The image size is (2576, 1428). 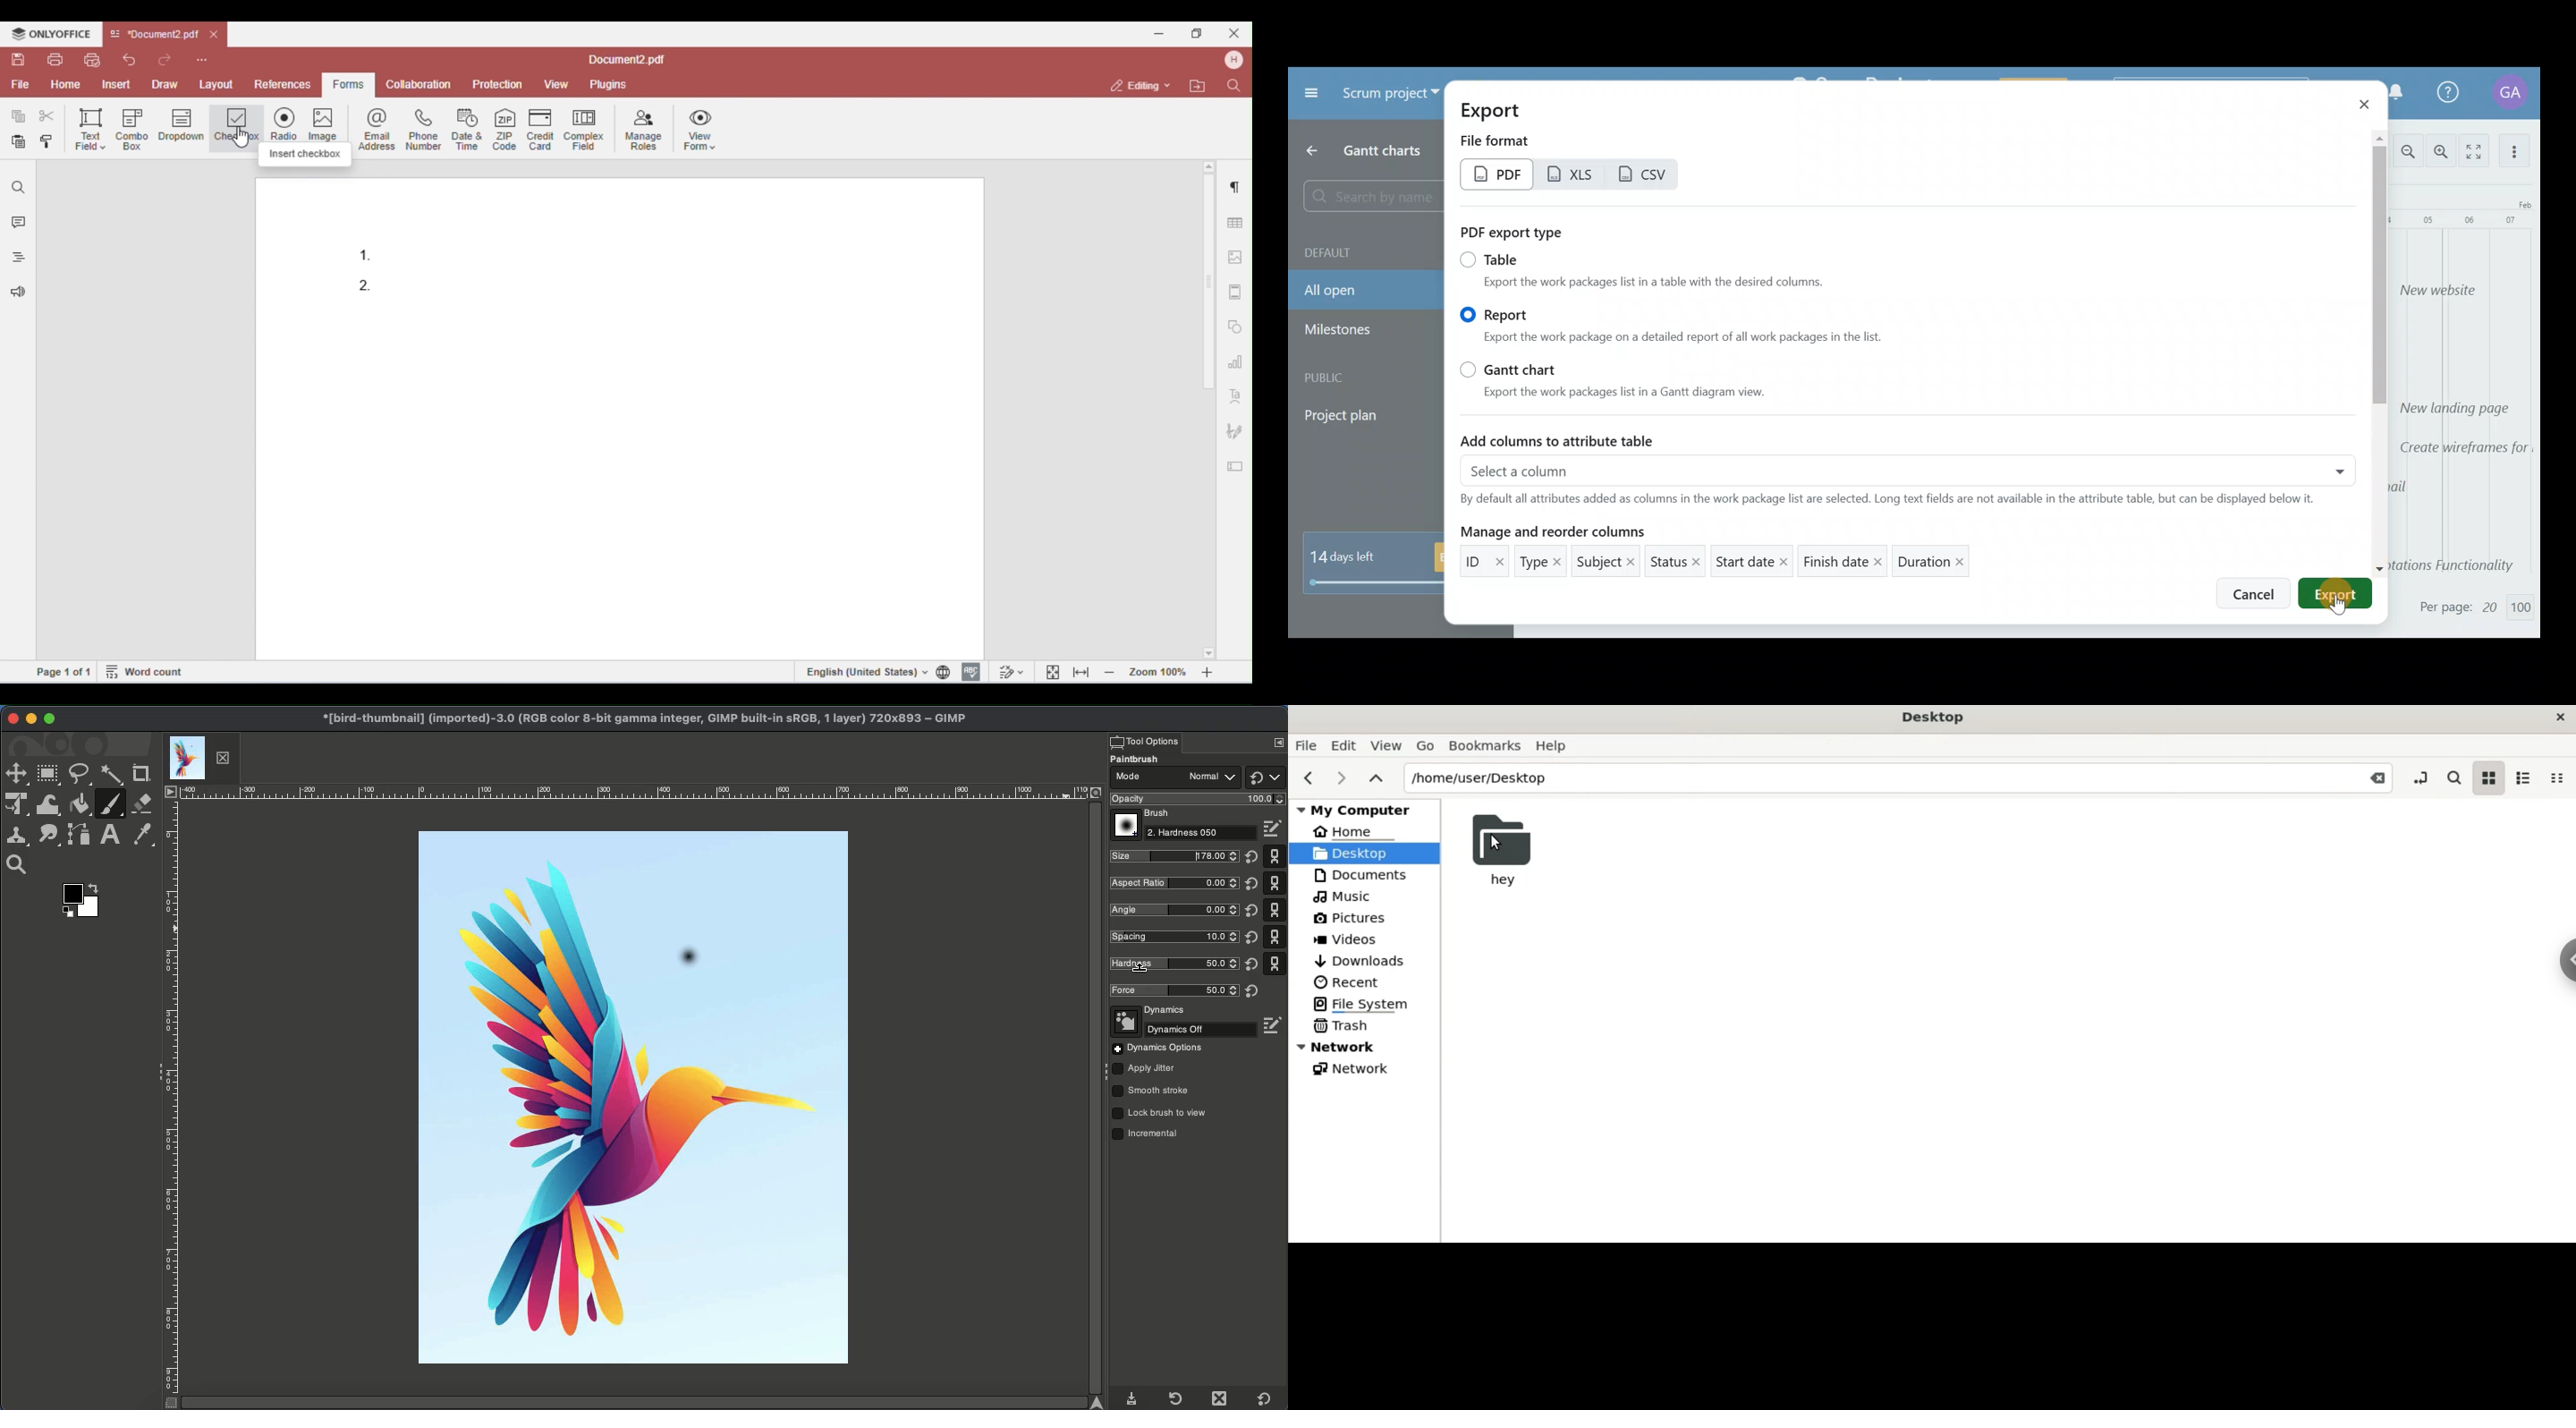 I want to click on list view, so click(x=2521, y=779).